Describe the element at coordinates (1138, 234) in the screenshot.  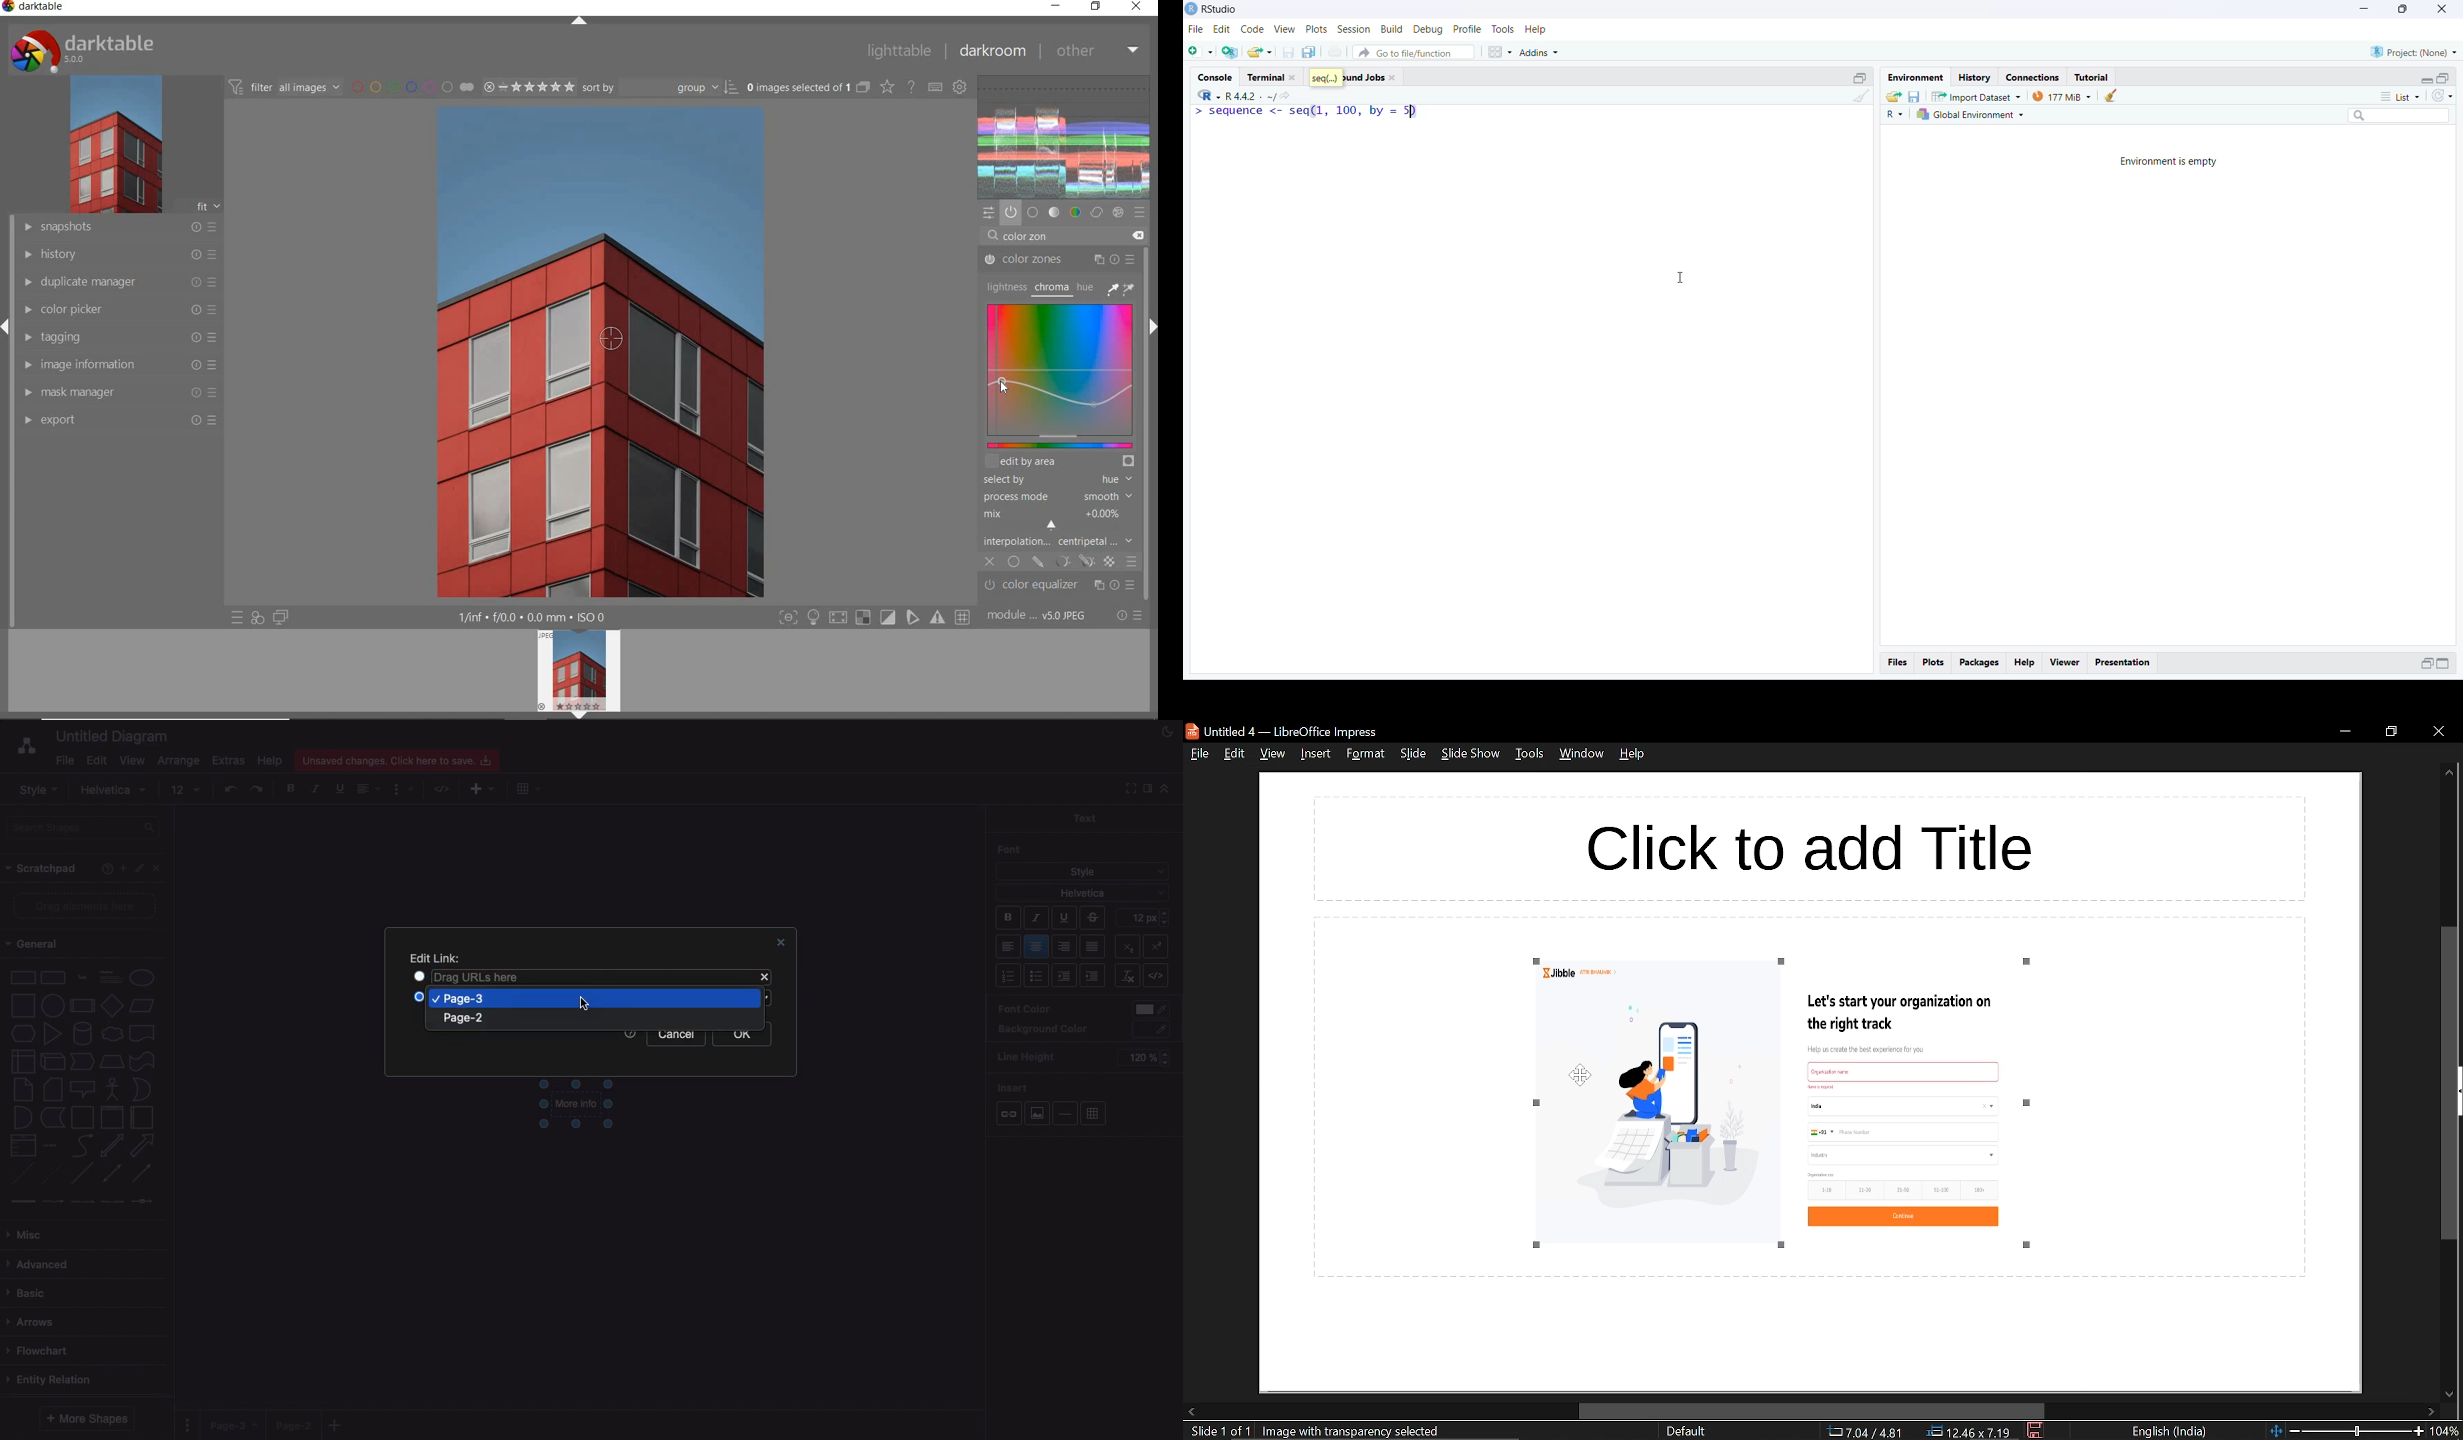
I see `DELETE` at that location.